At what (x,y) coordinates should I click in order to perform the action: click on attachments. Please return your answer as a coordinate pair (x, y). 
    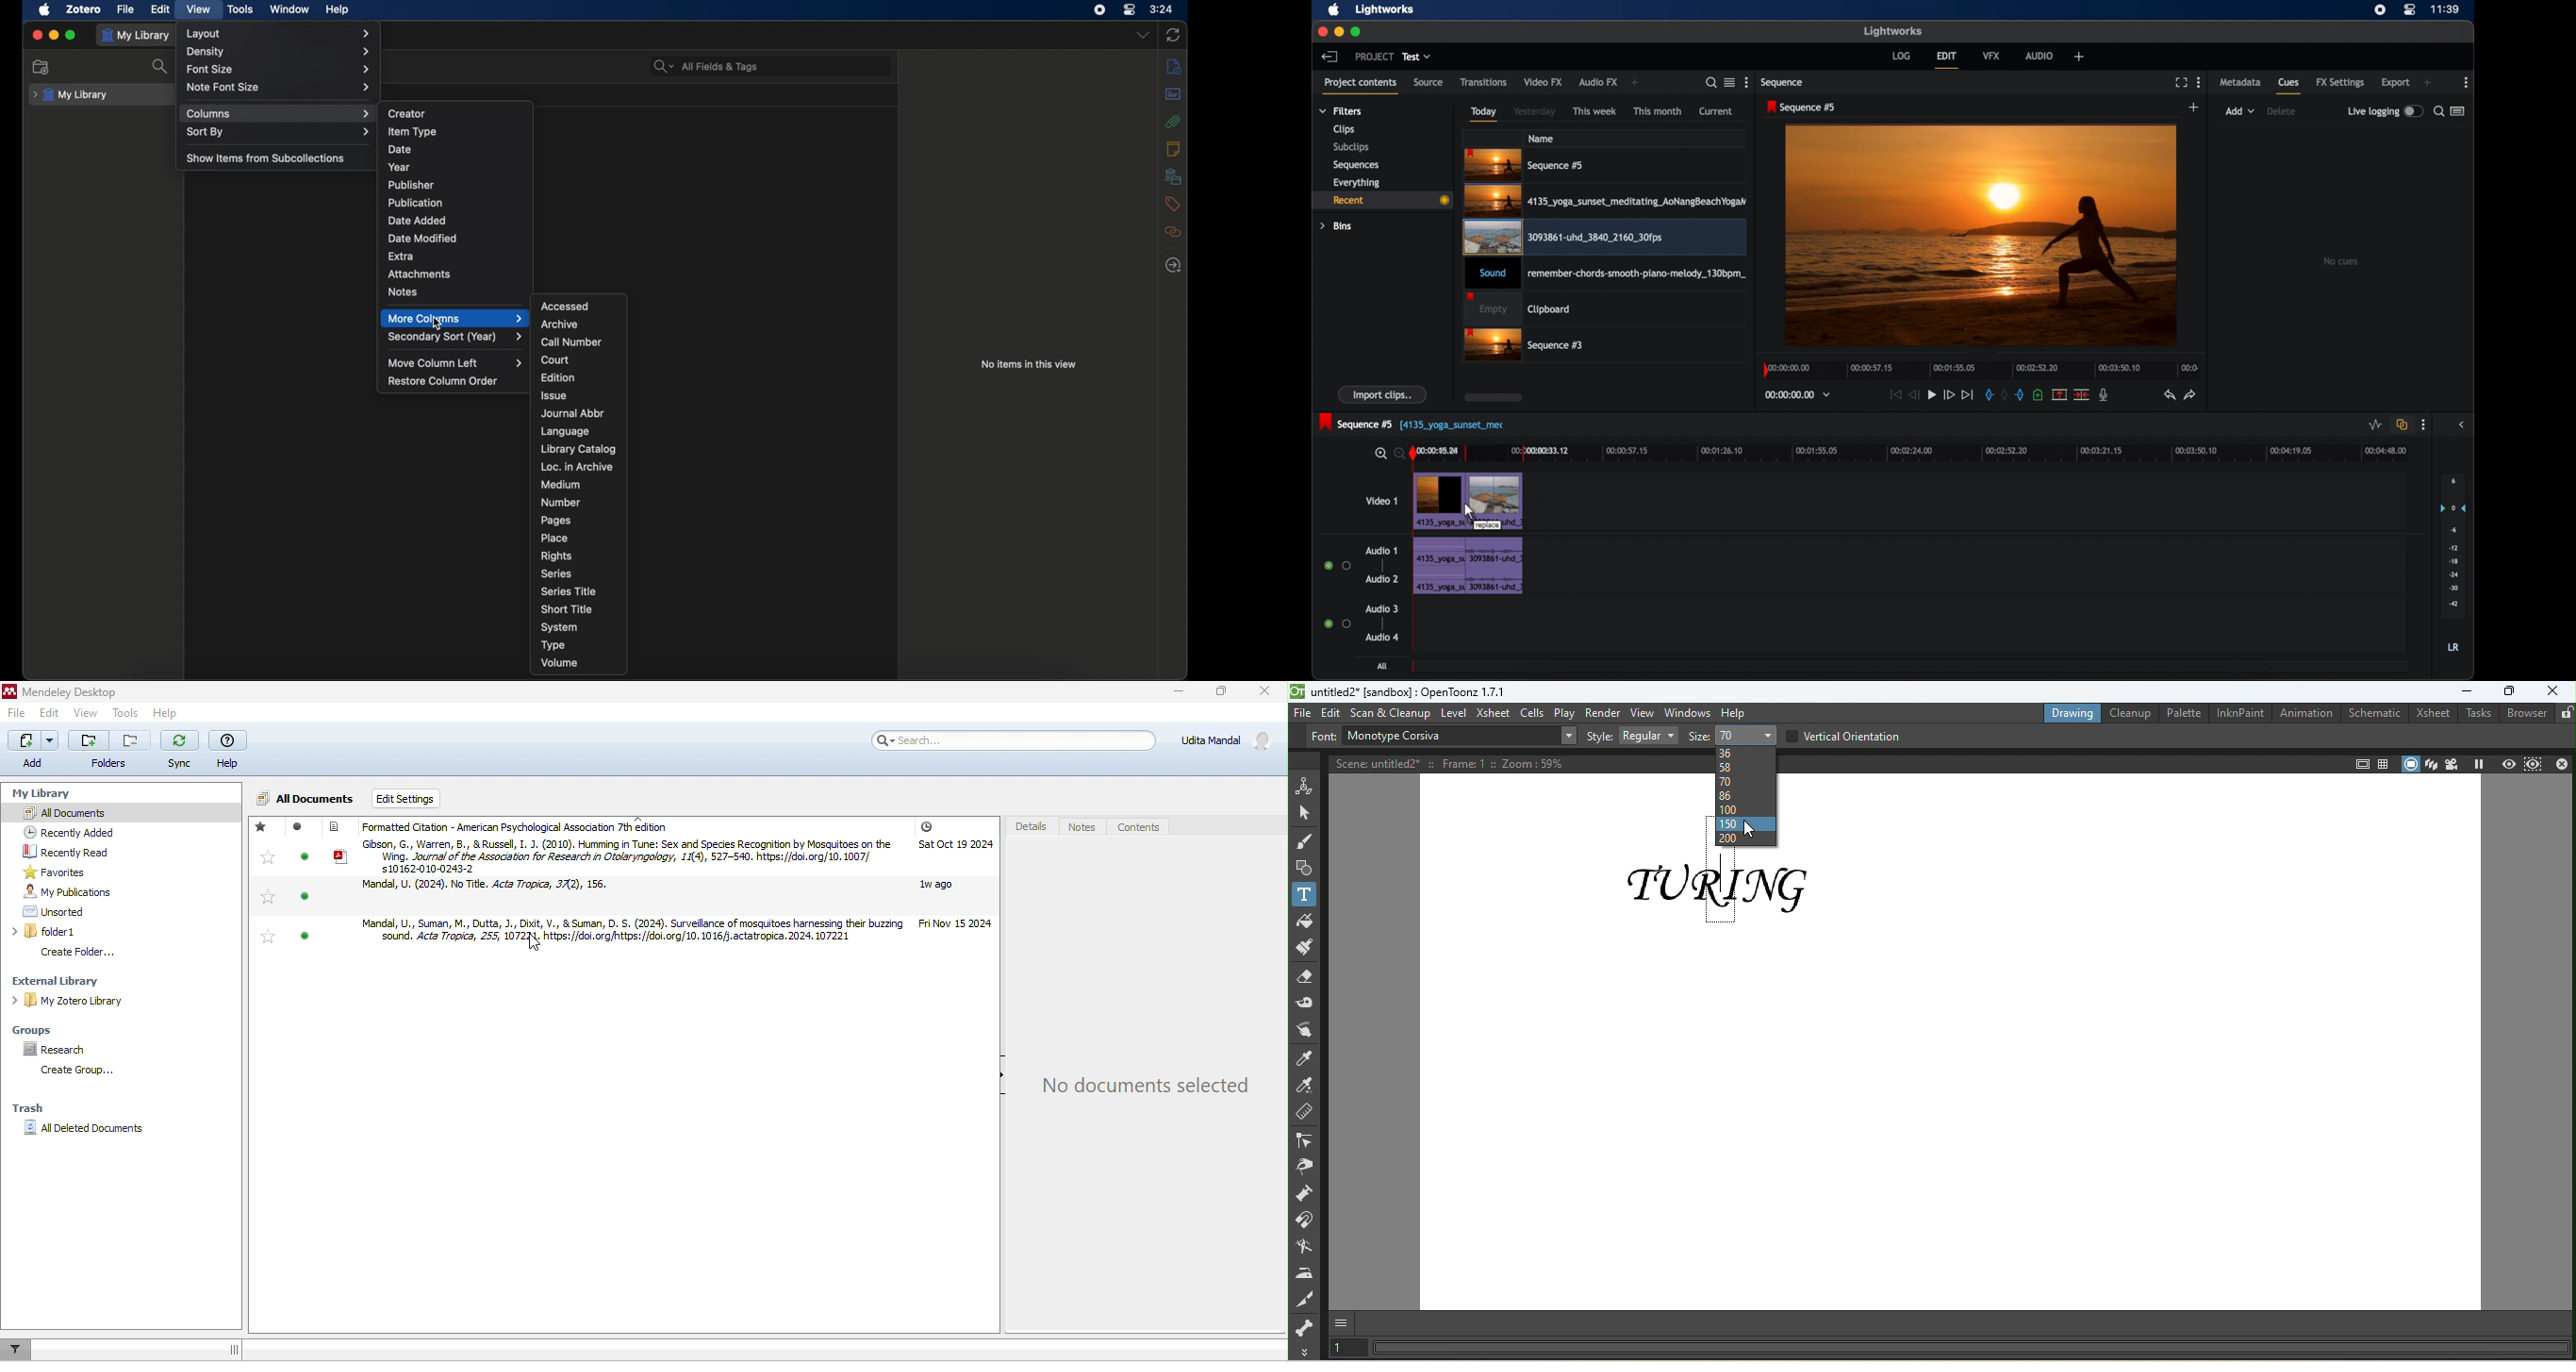
    Looking at the image, I should click on (1174, 121).